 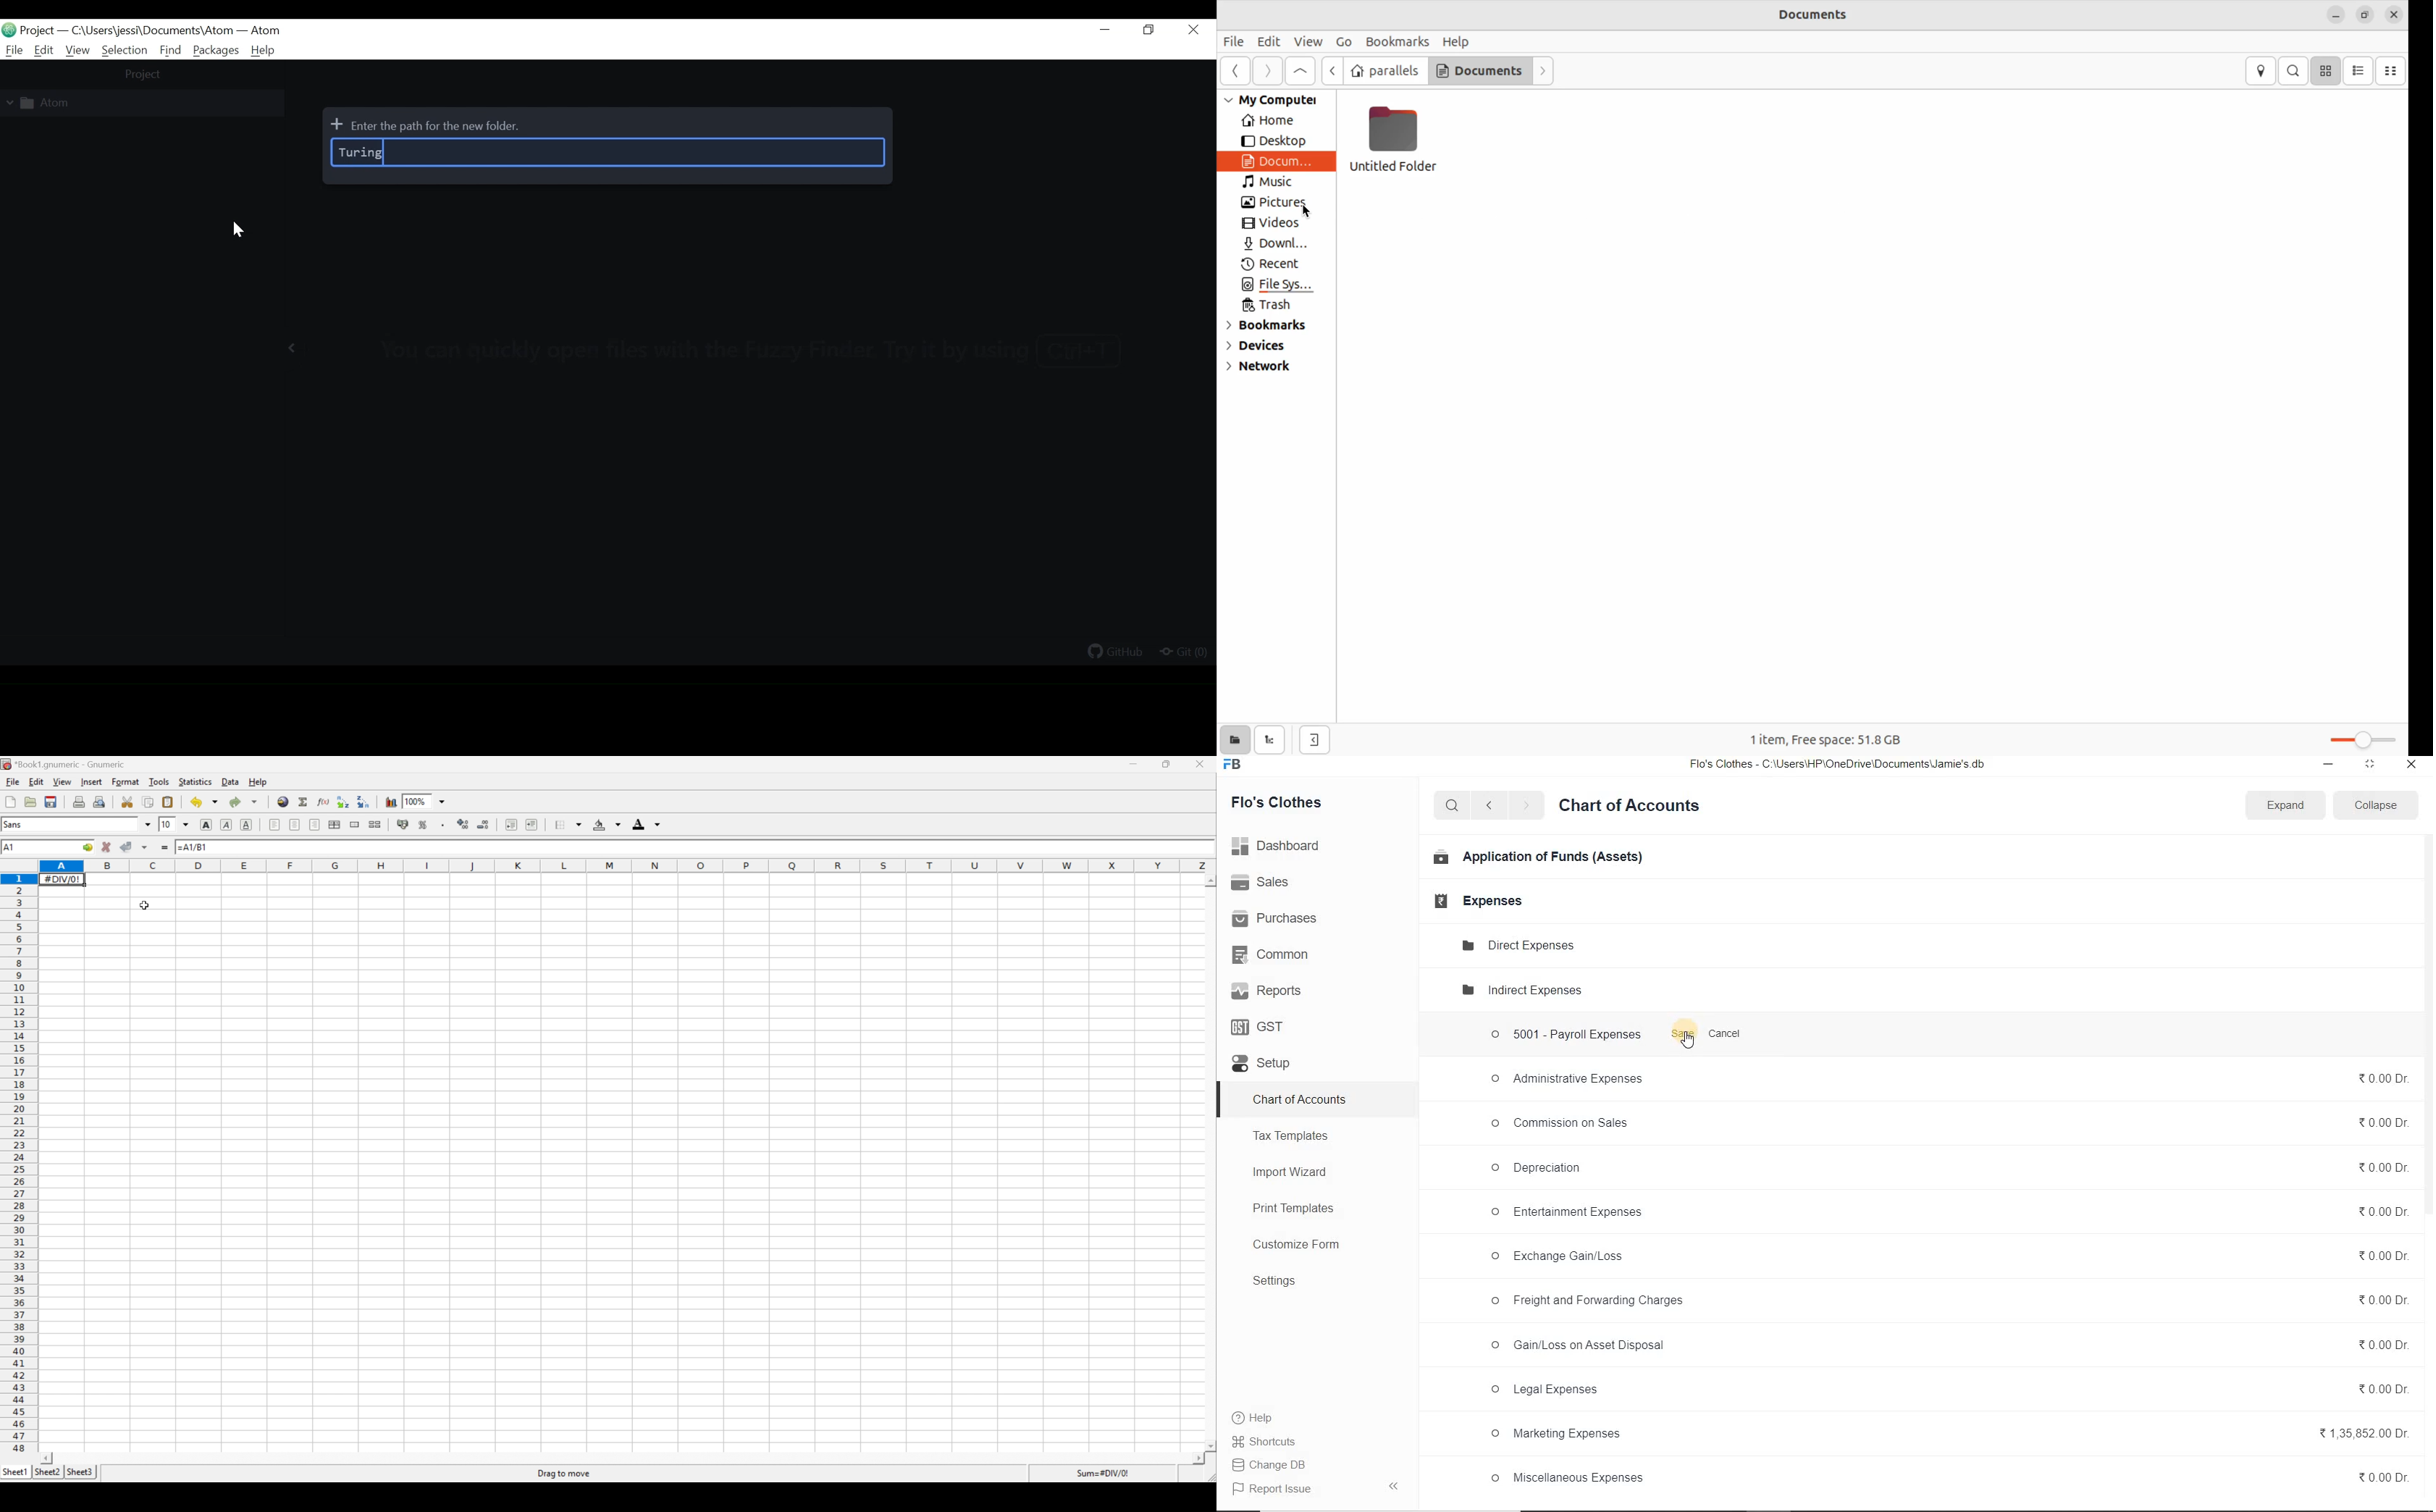 I want to click on Tools, so click(x=158, y=782).